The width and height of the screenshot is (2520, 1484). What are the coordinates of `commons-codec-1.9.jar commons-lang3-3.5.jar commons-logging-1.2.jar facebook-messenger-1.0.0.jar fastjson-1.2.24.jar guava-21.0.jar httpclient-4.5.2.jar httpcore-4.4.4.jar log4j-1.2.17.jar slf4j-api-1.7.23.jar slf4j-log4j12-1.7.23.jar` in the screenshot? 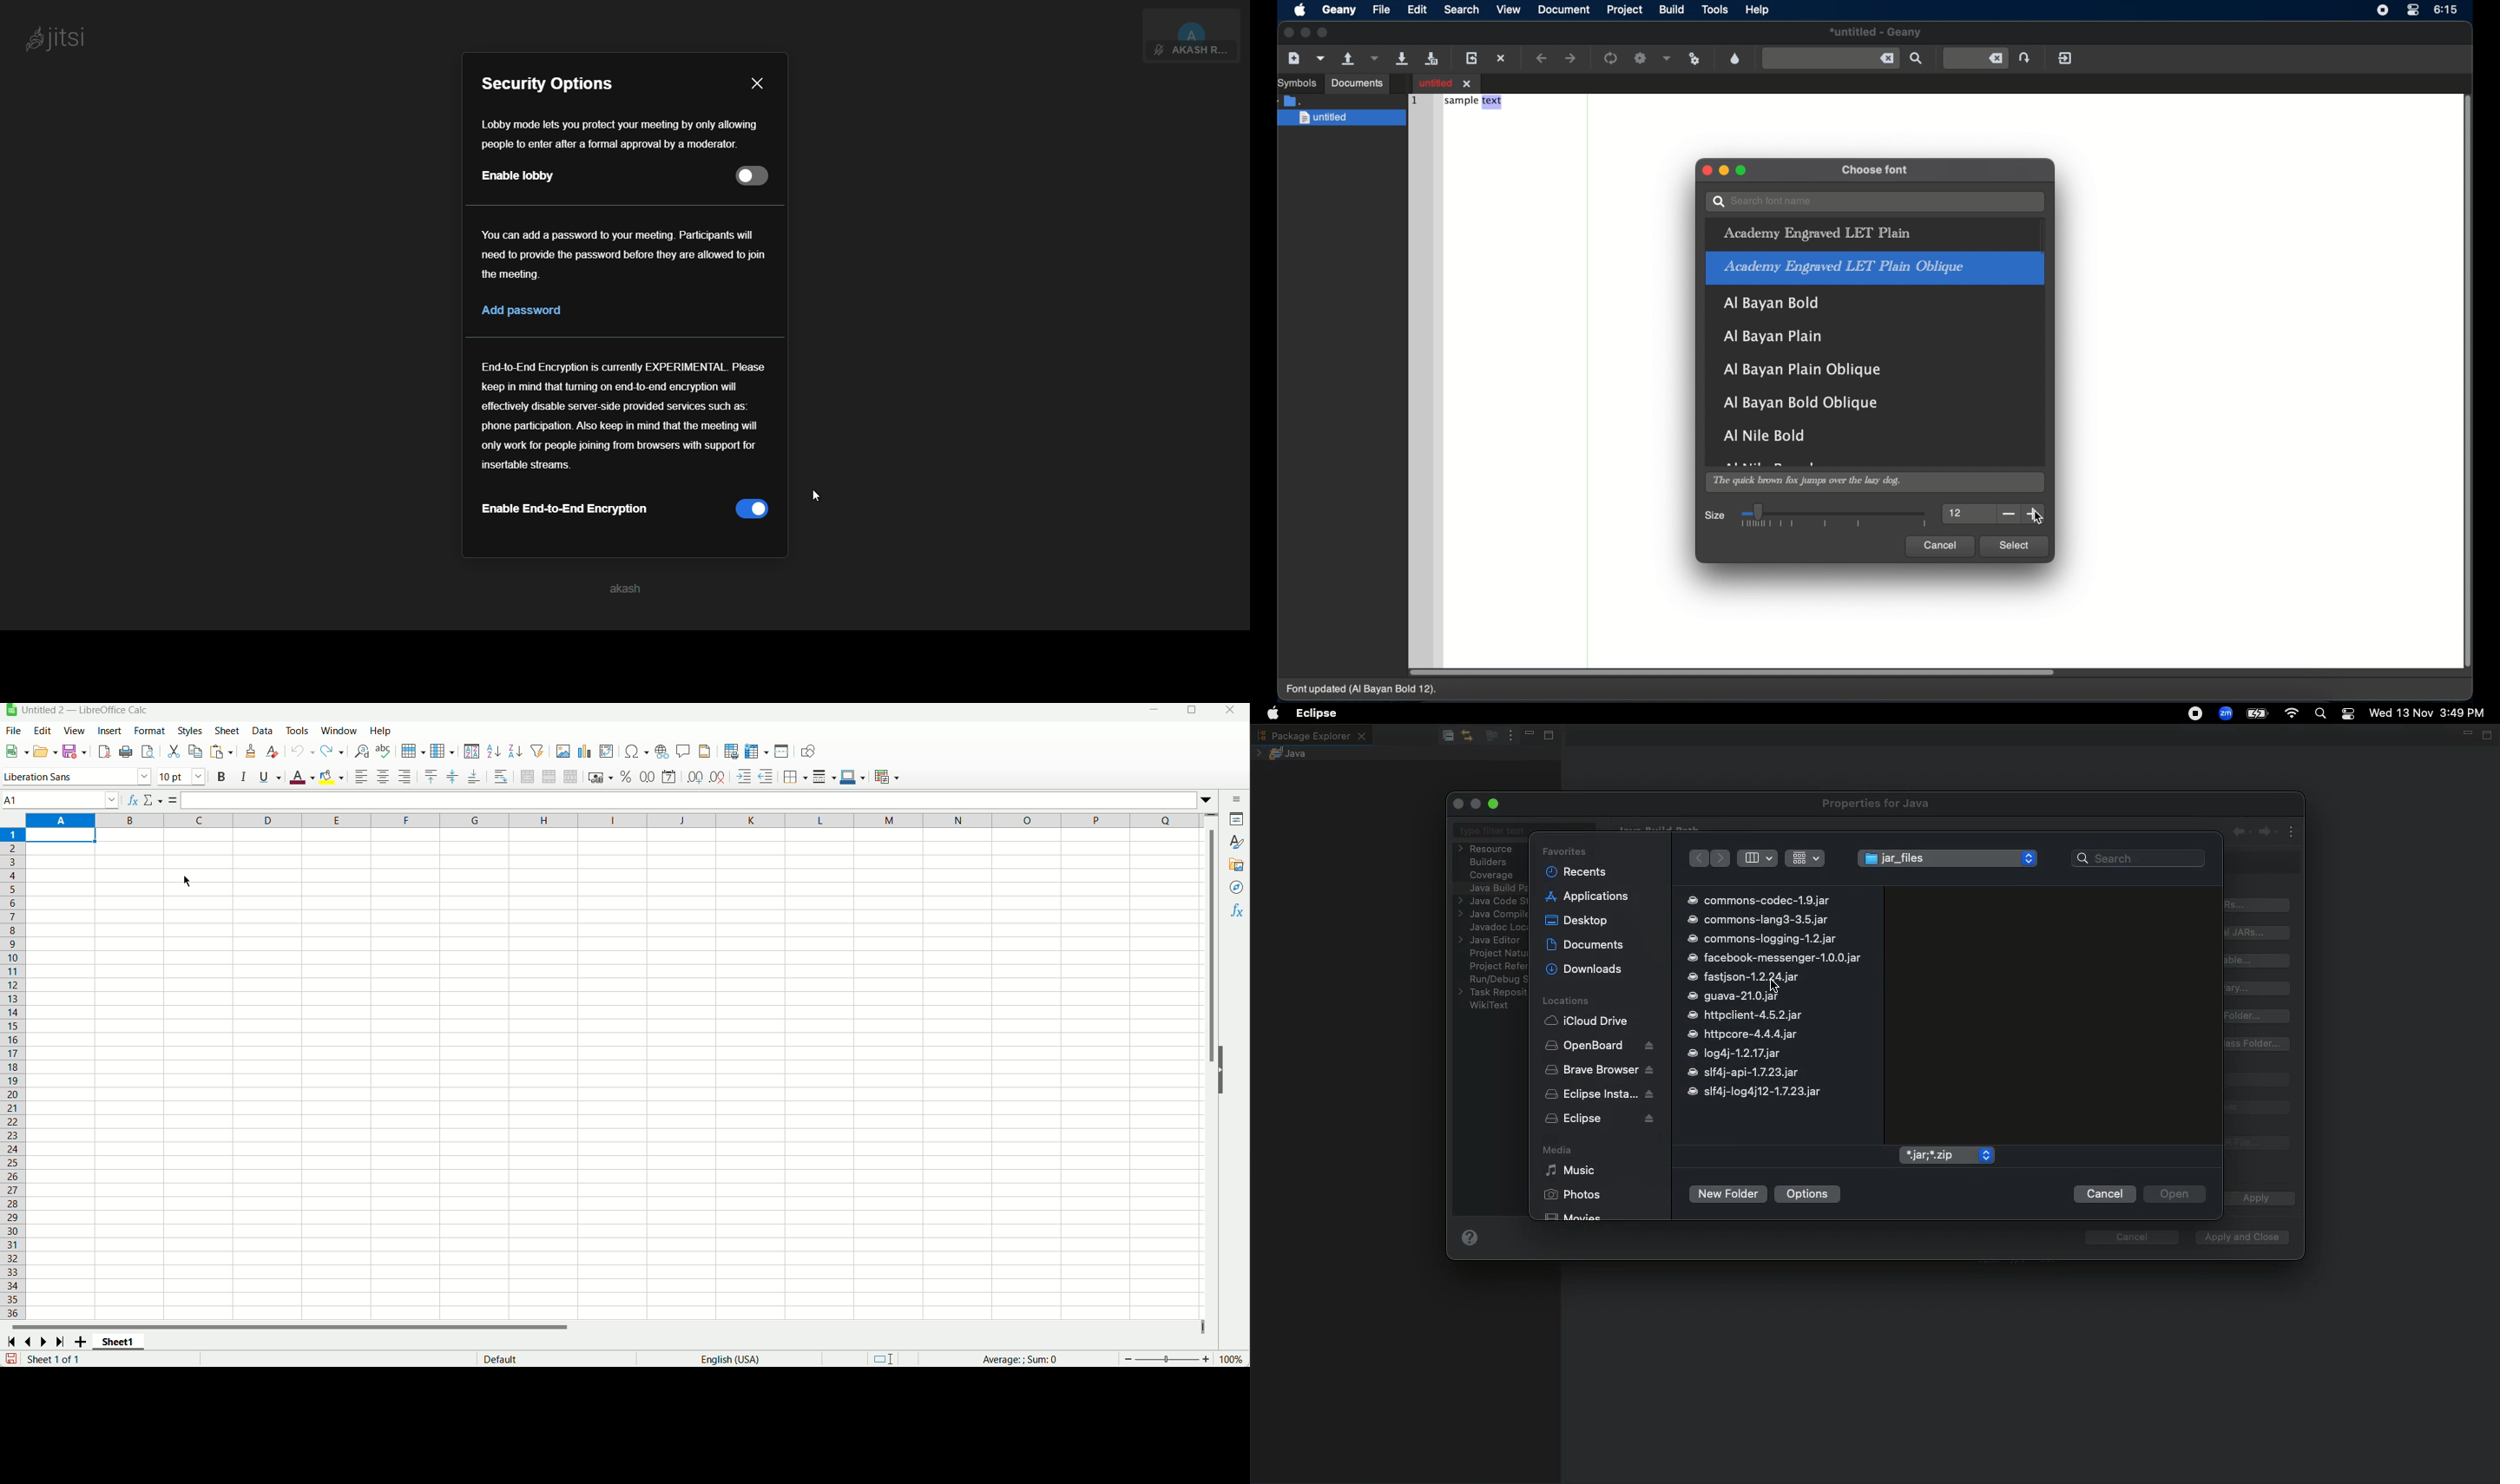 It's located at (1773, 996).